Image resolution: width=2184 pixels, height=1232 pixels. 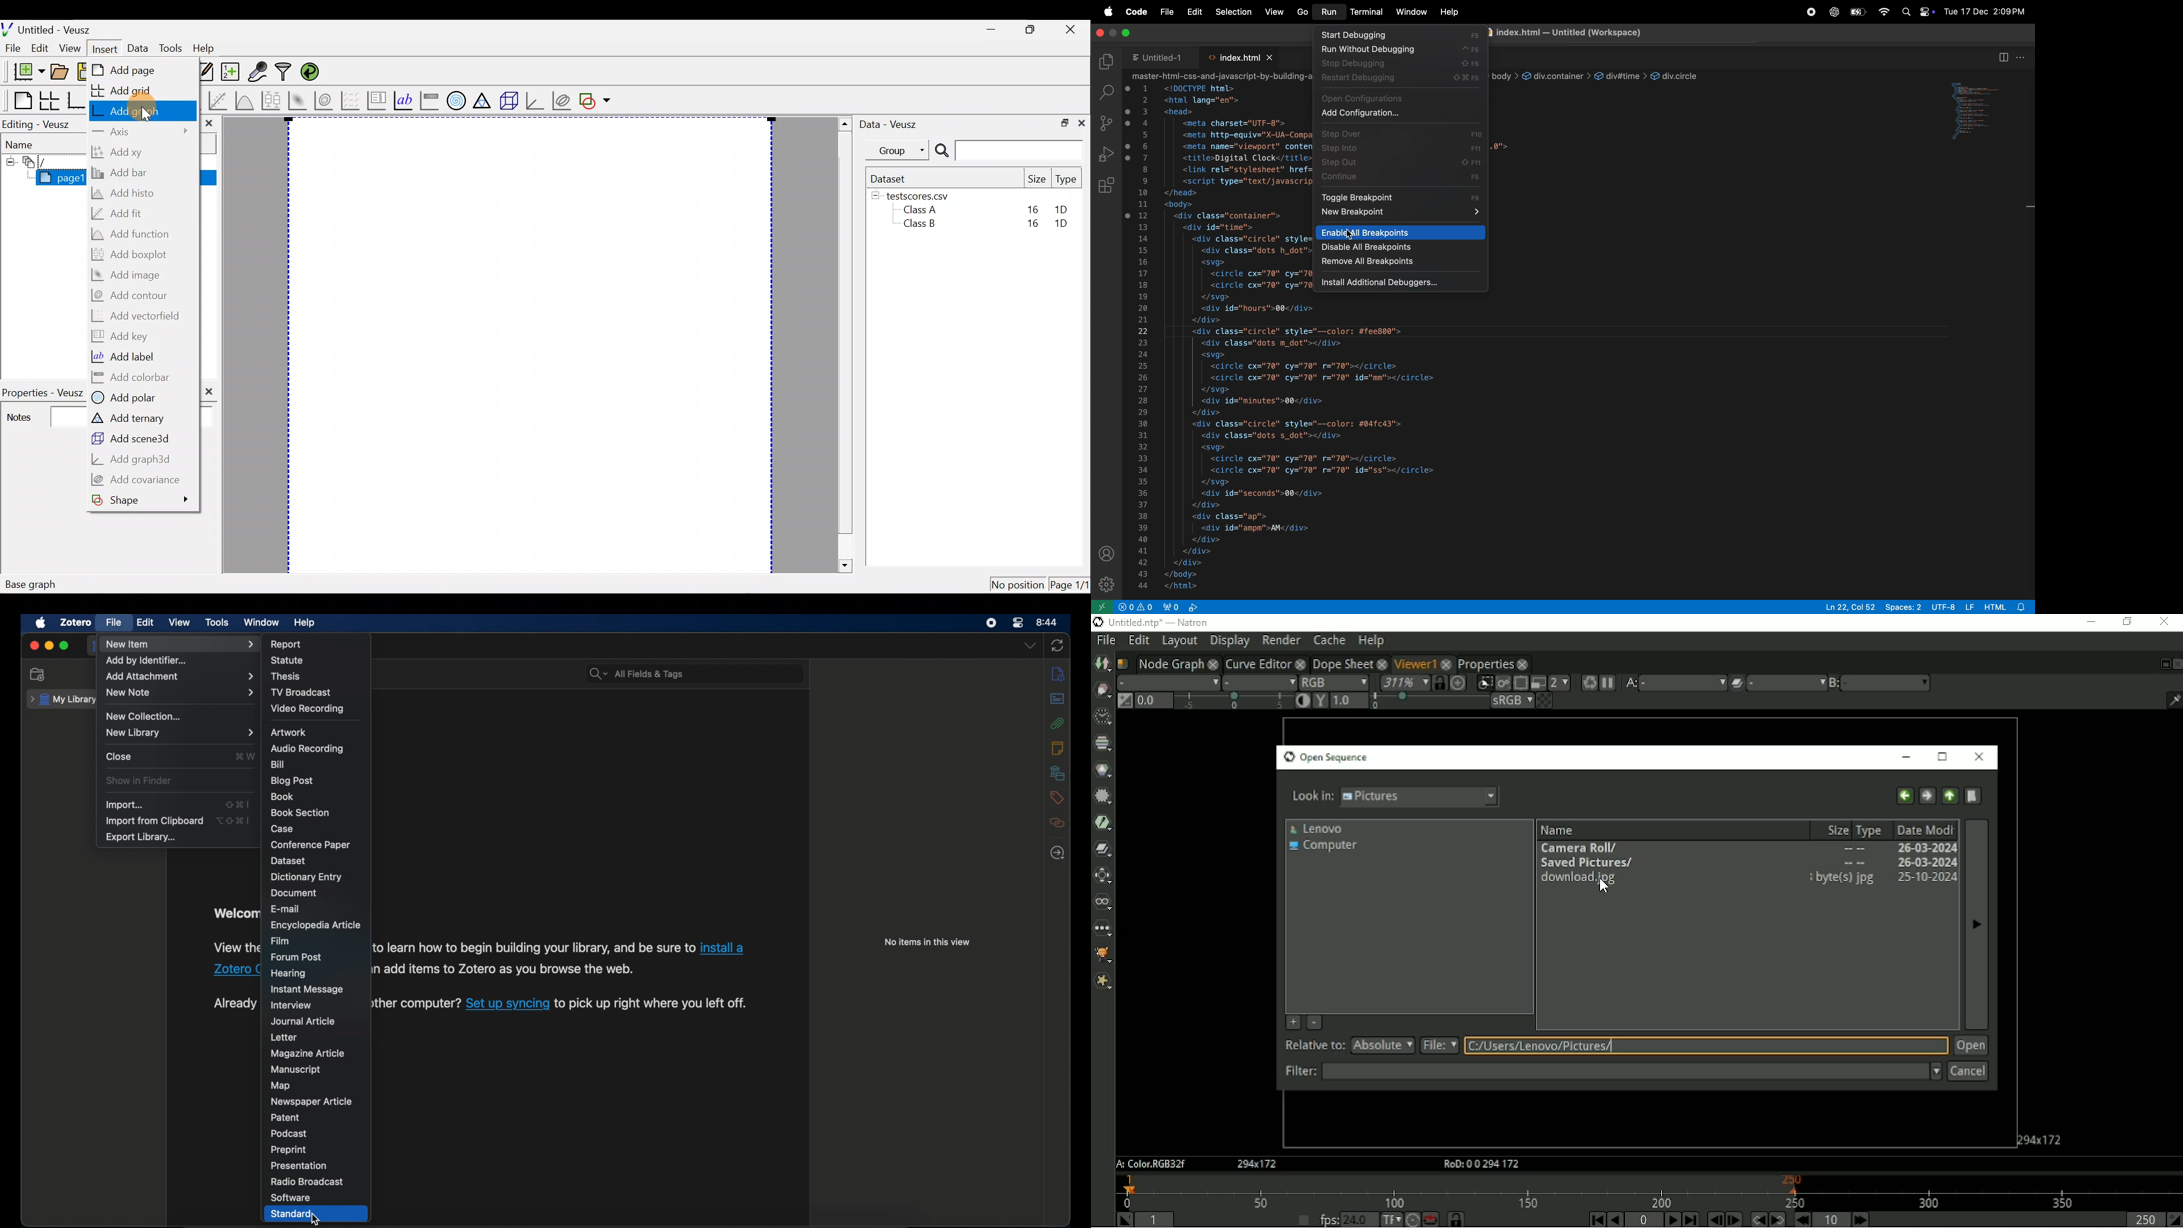 I want to click on Search bar, so click(x=1009, y=151).